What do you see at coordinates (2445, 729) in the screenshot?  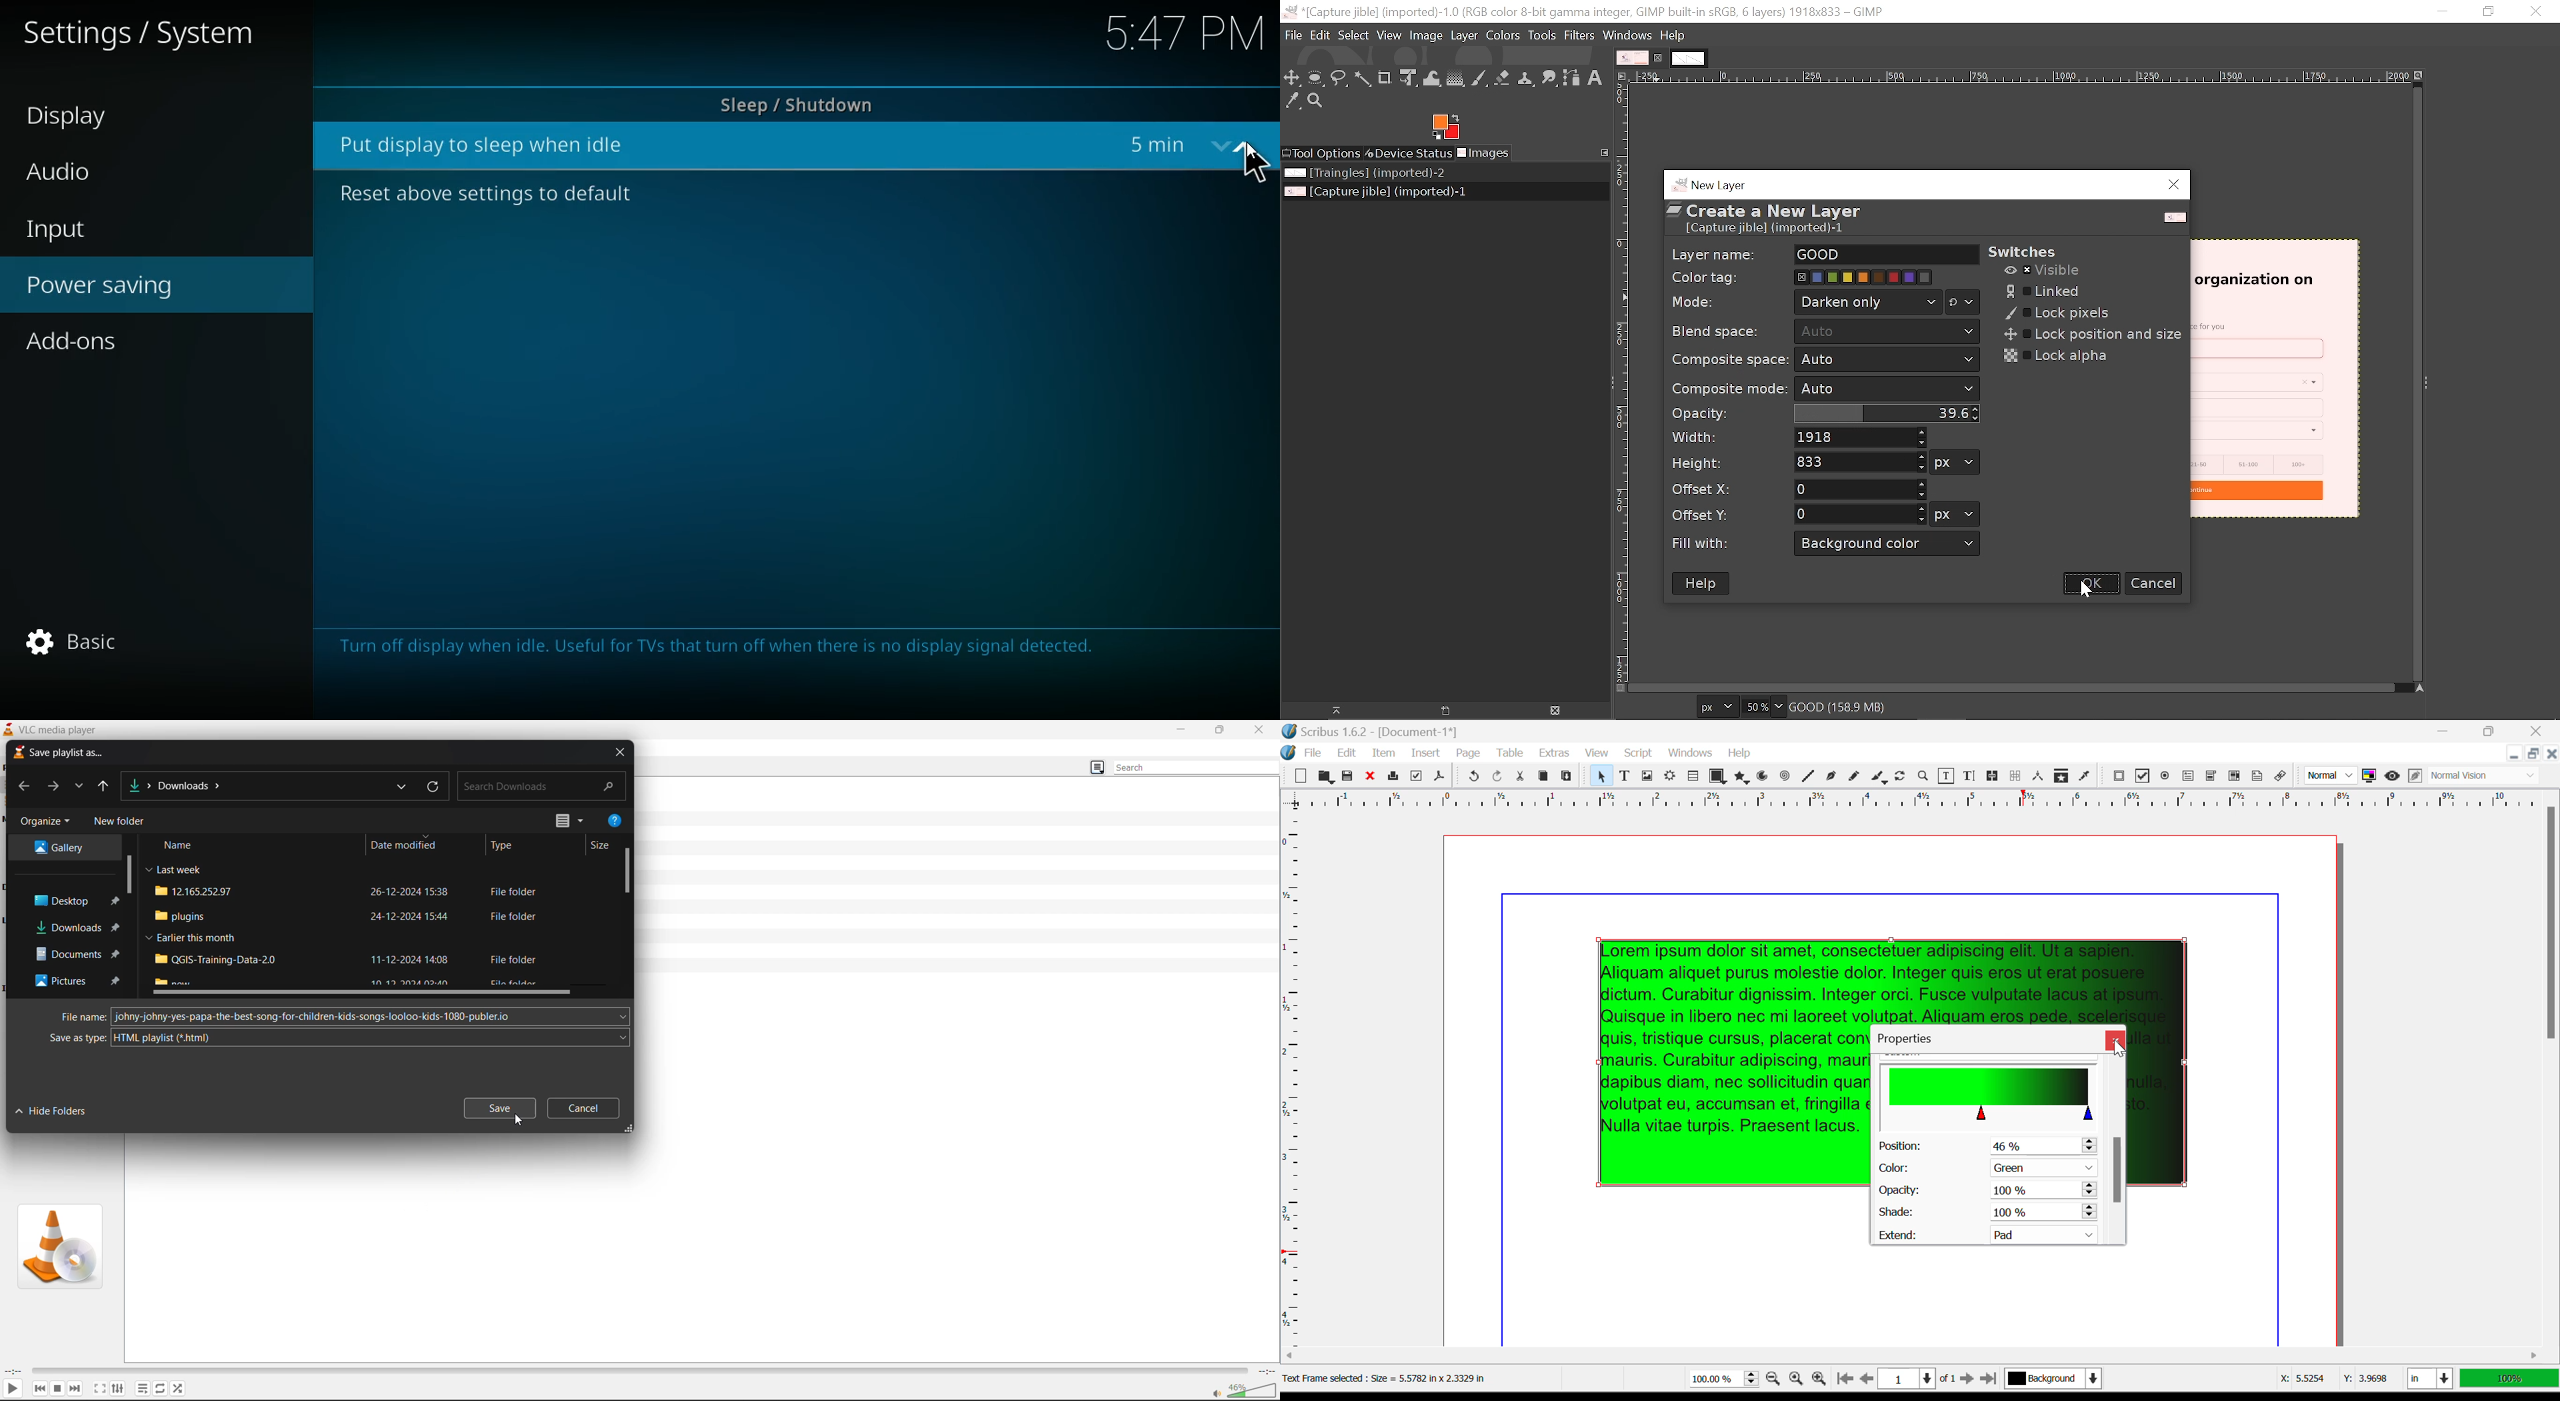 I see `Restore Down` at bounding box center [2445, 729].